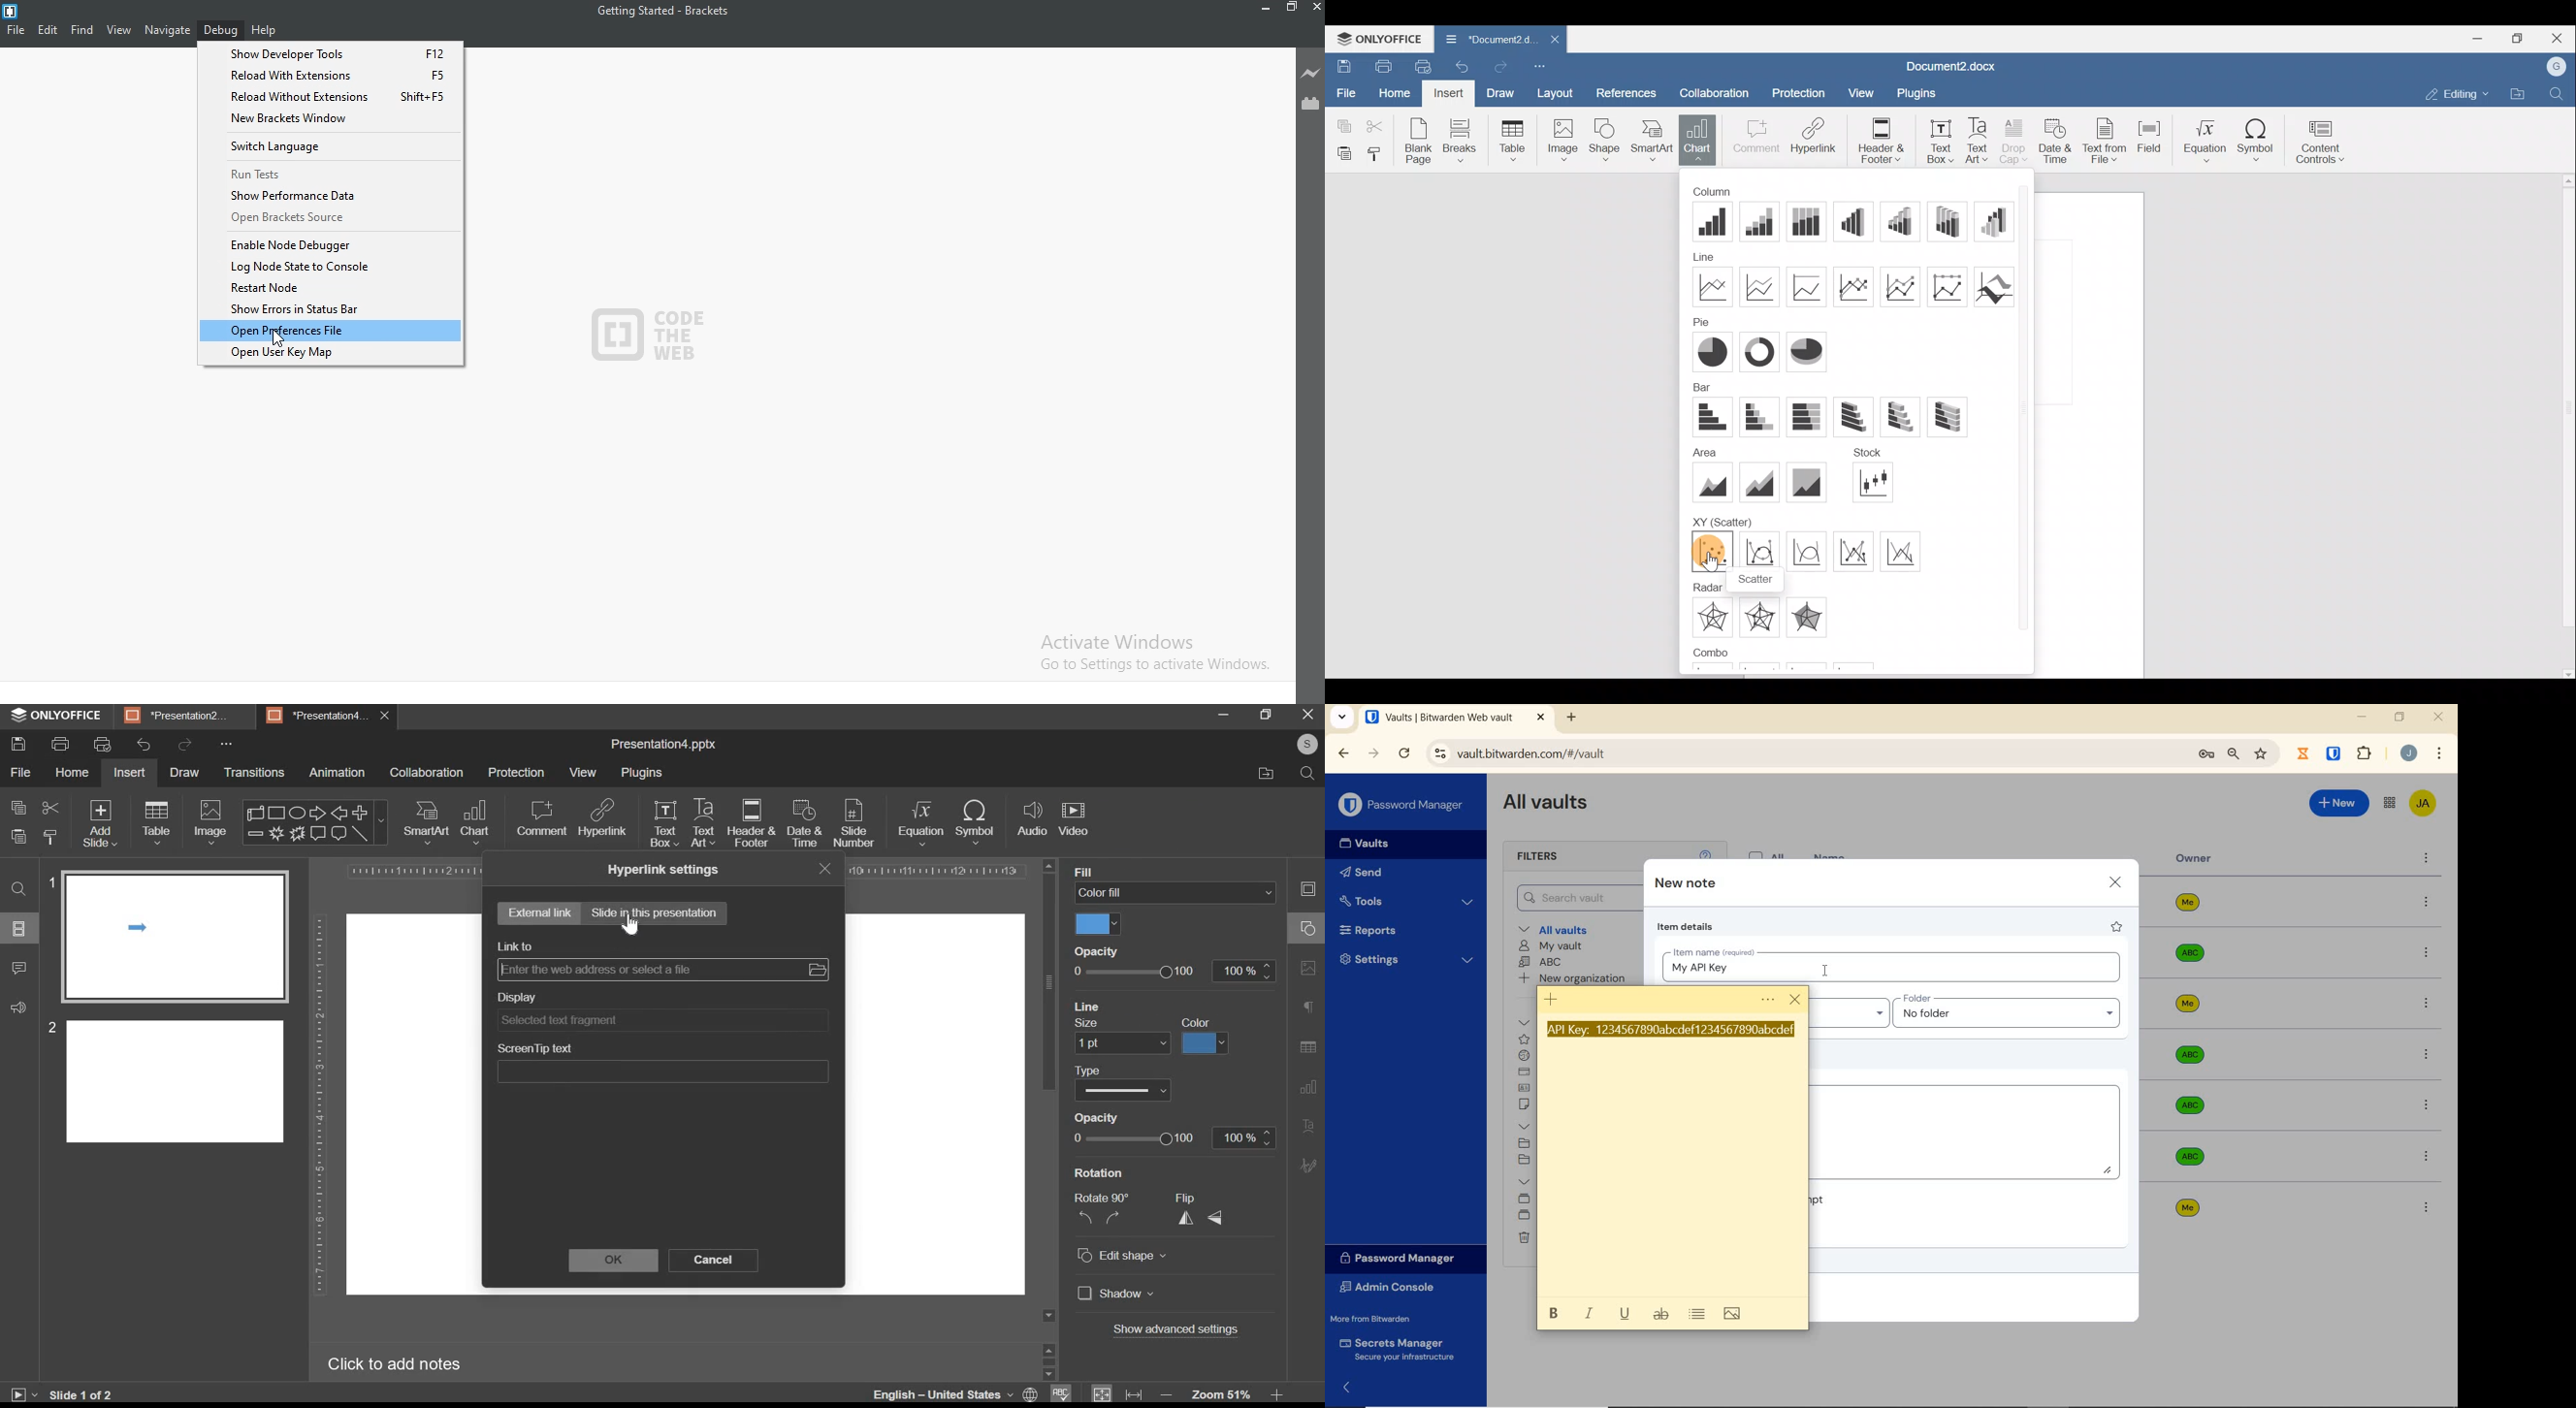  Describe the element at coordinates (1607, 141) in the screenshot. I see `Shape` at that location.